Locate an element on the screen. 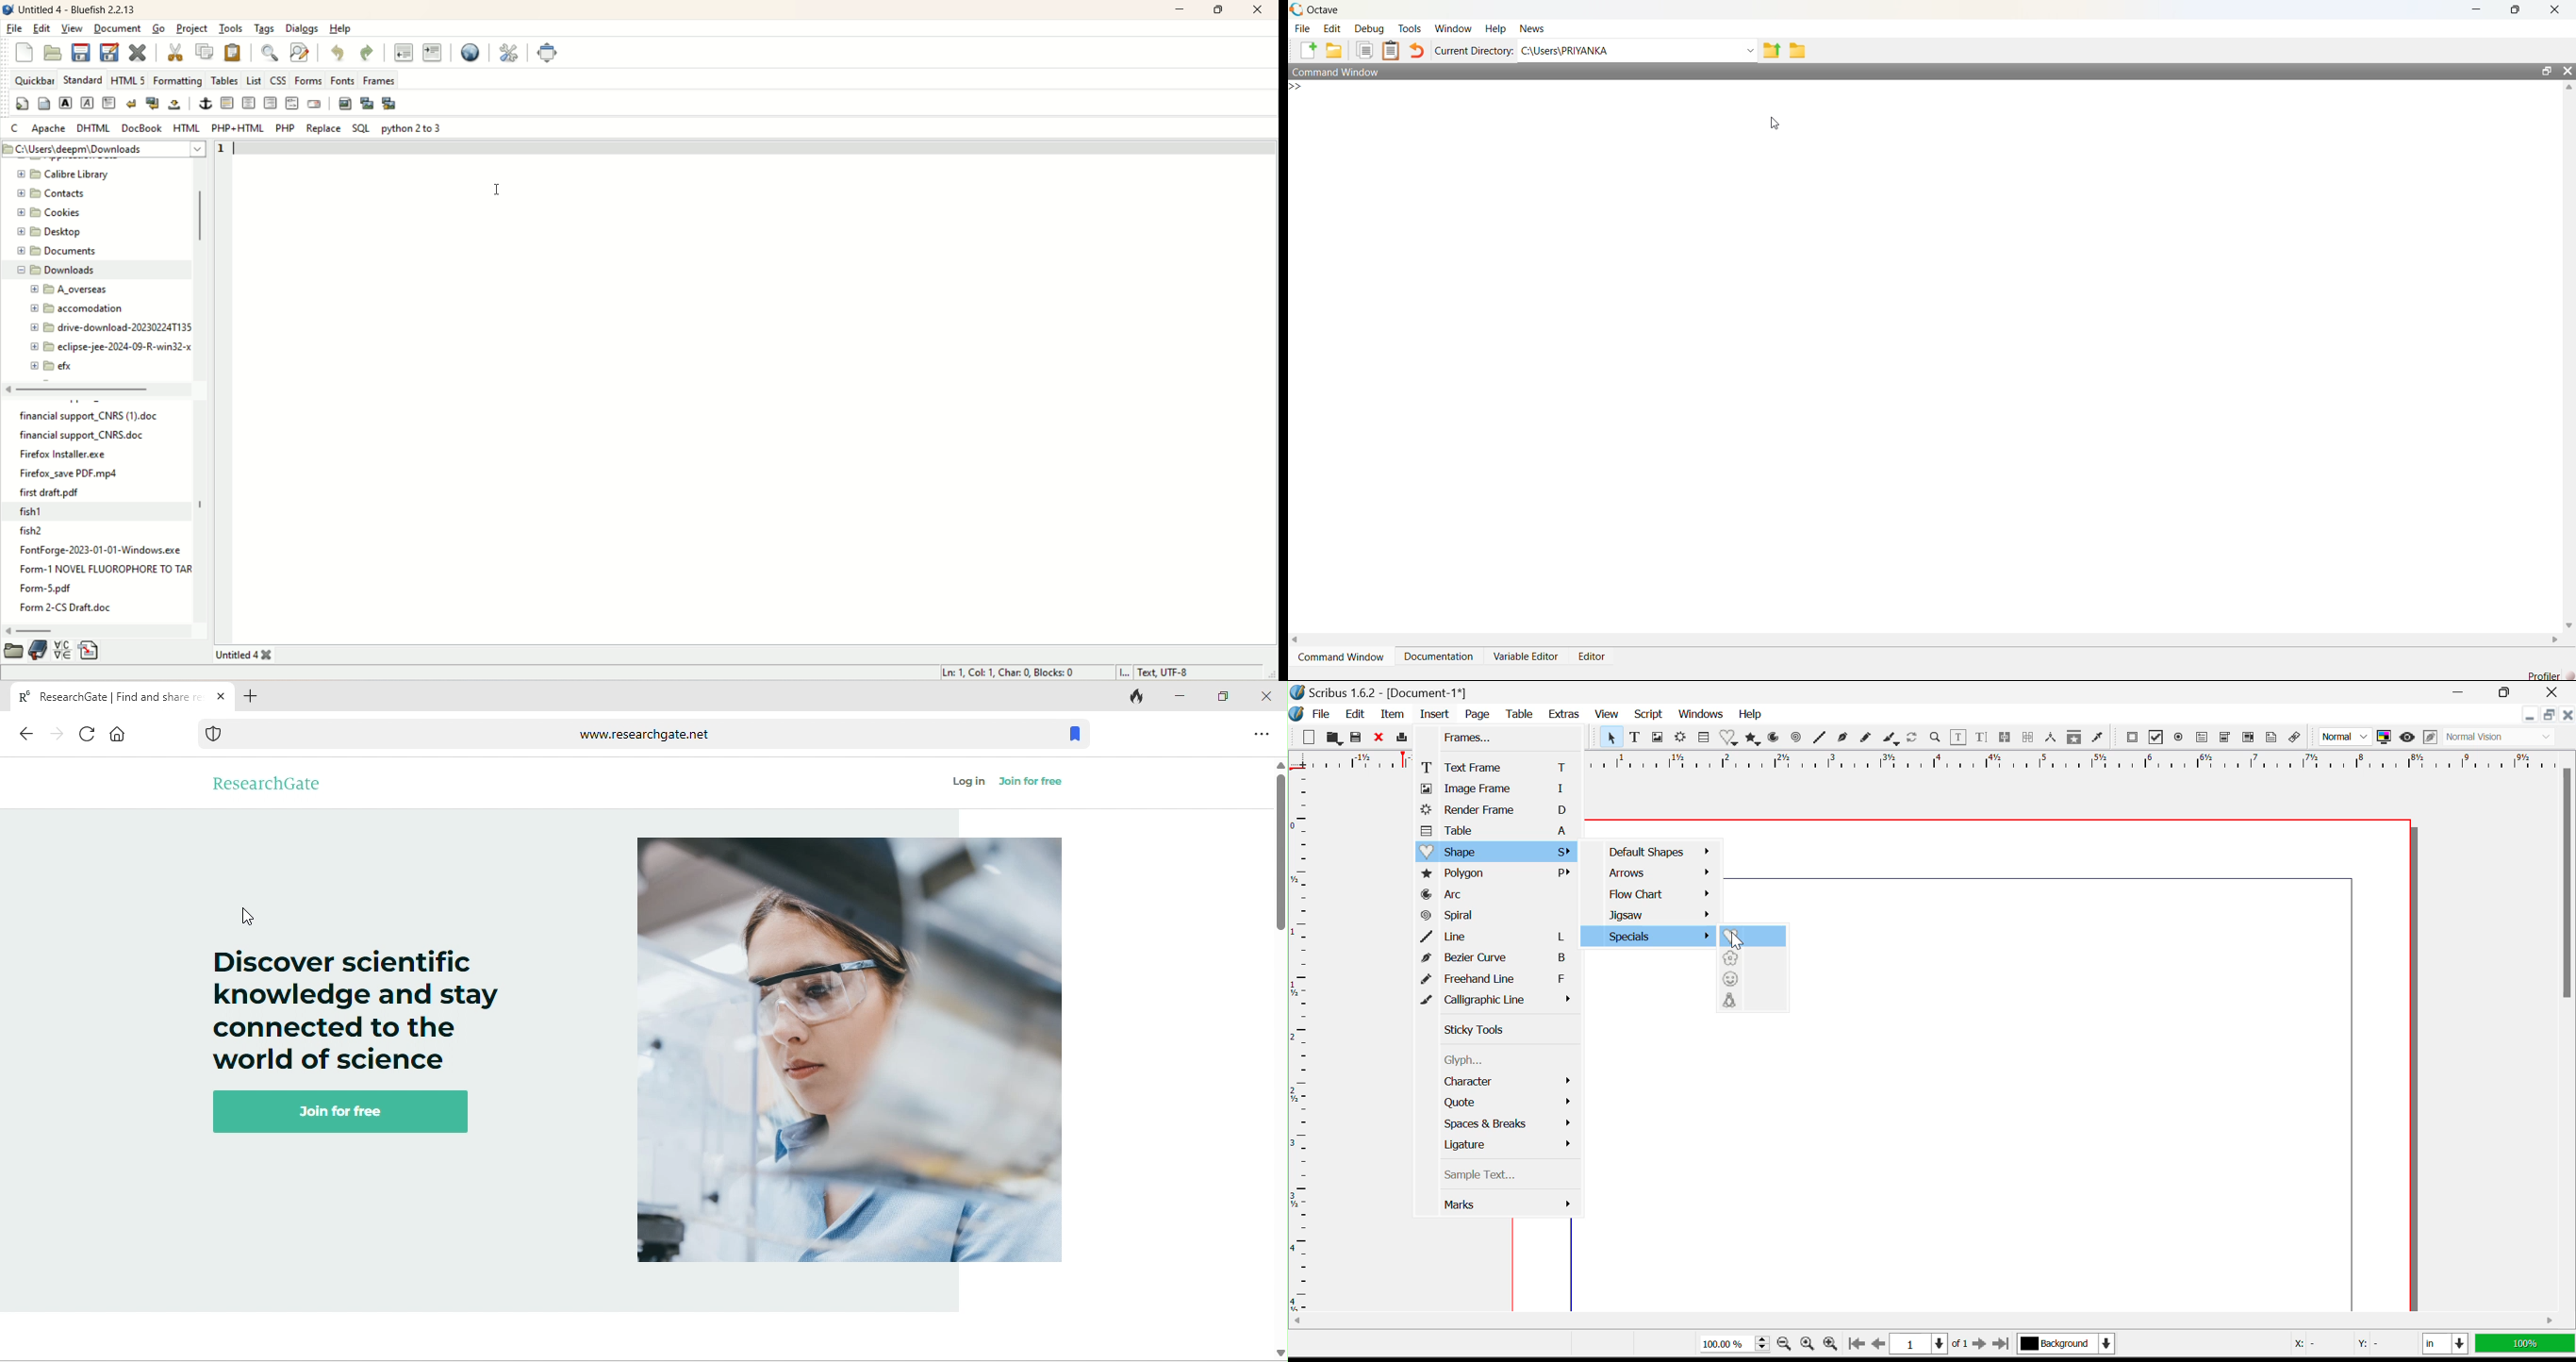 The height and width of the screenshot is (1372, 2576). Page is located at coordinates (1479, 715).